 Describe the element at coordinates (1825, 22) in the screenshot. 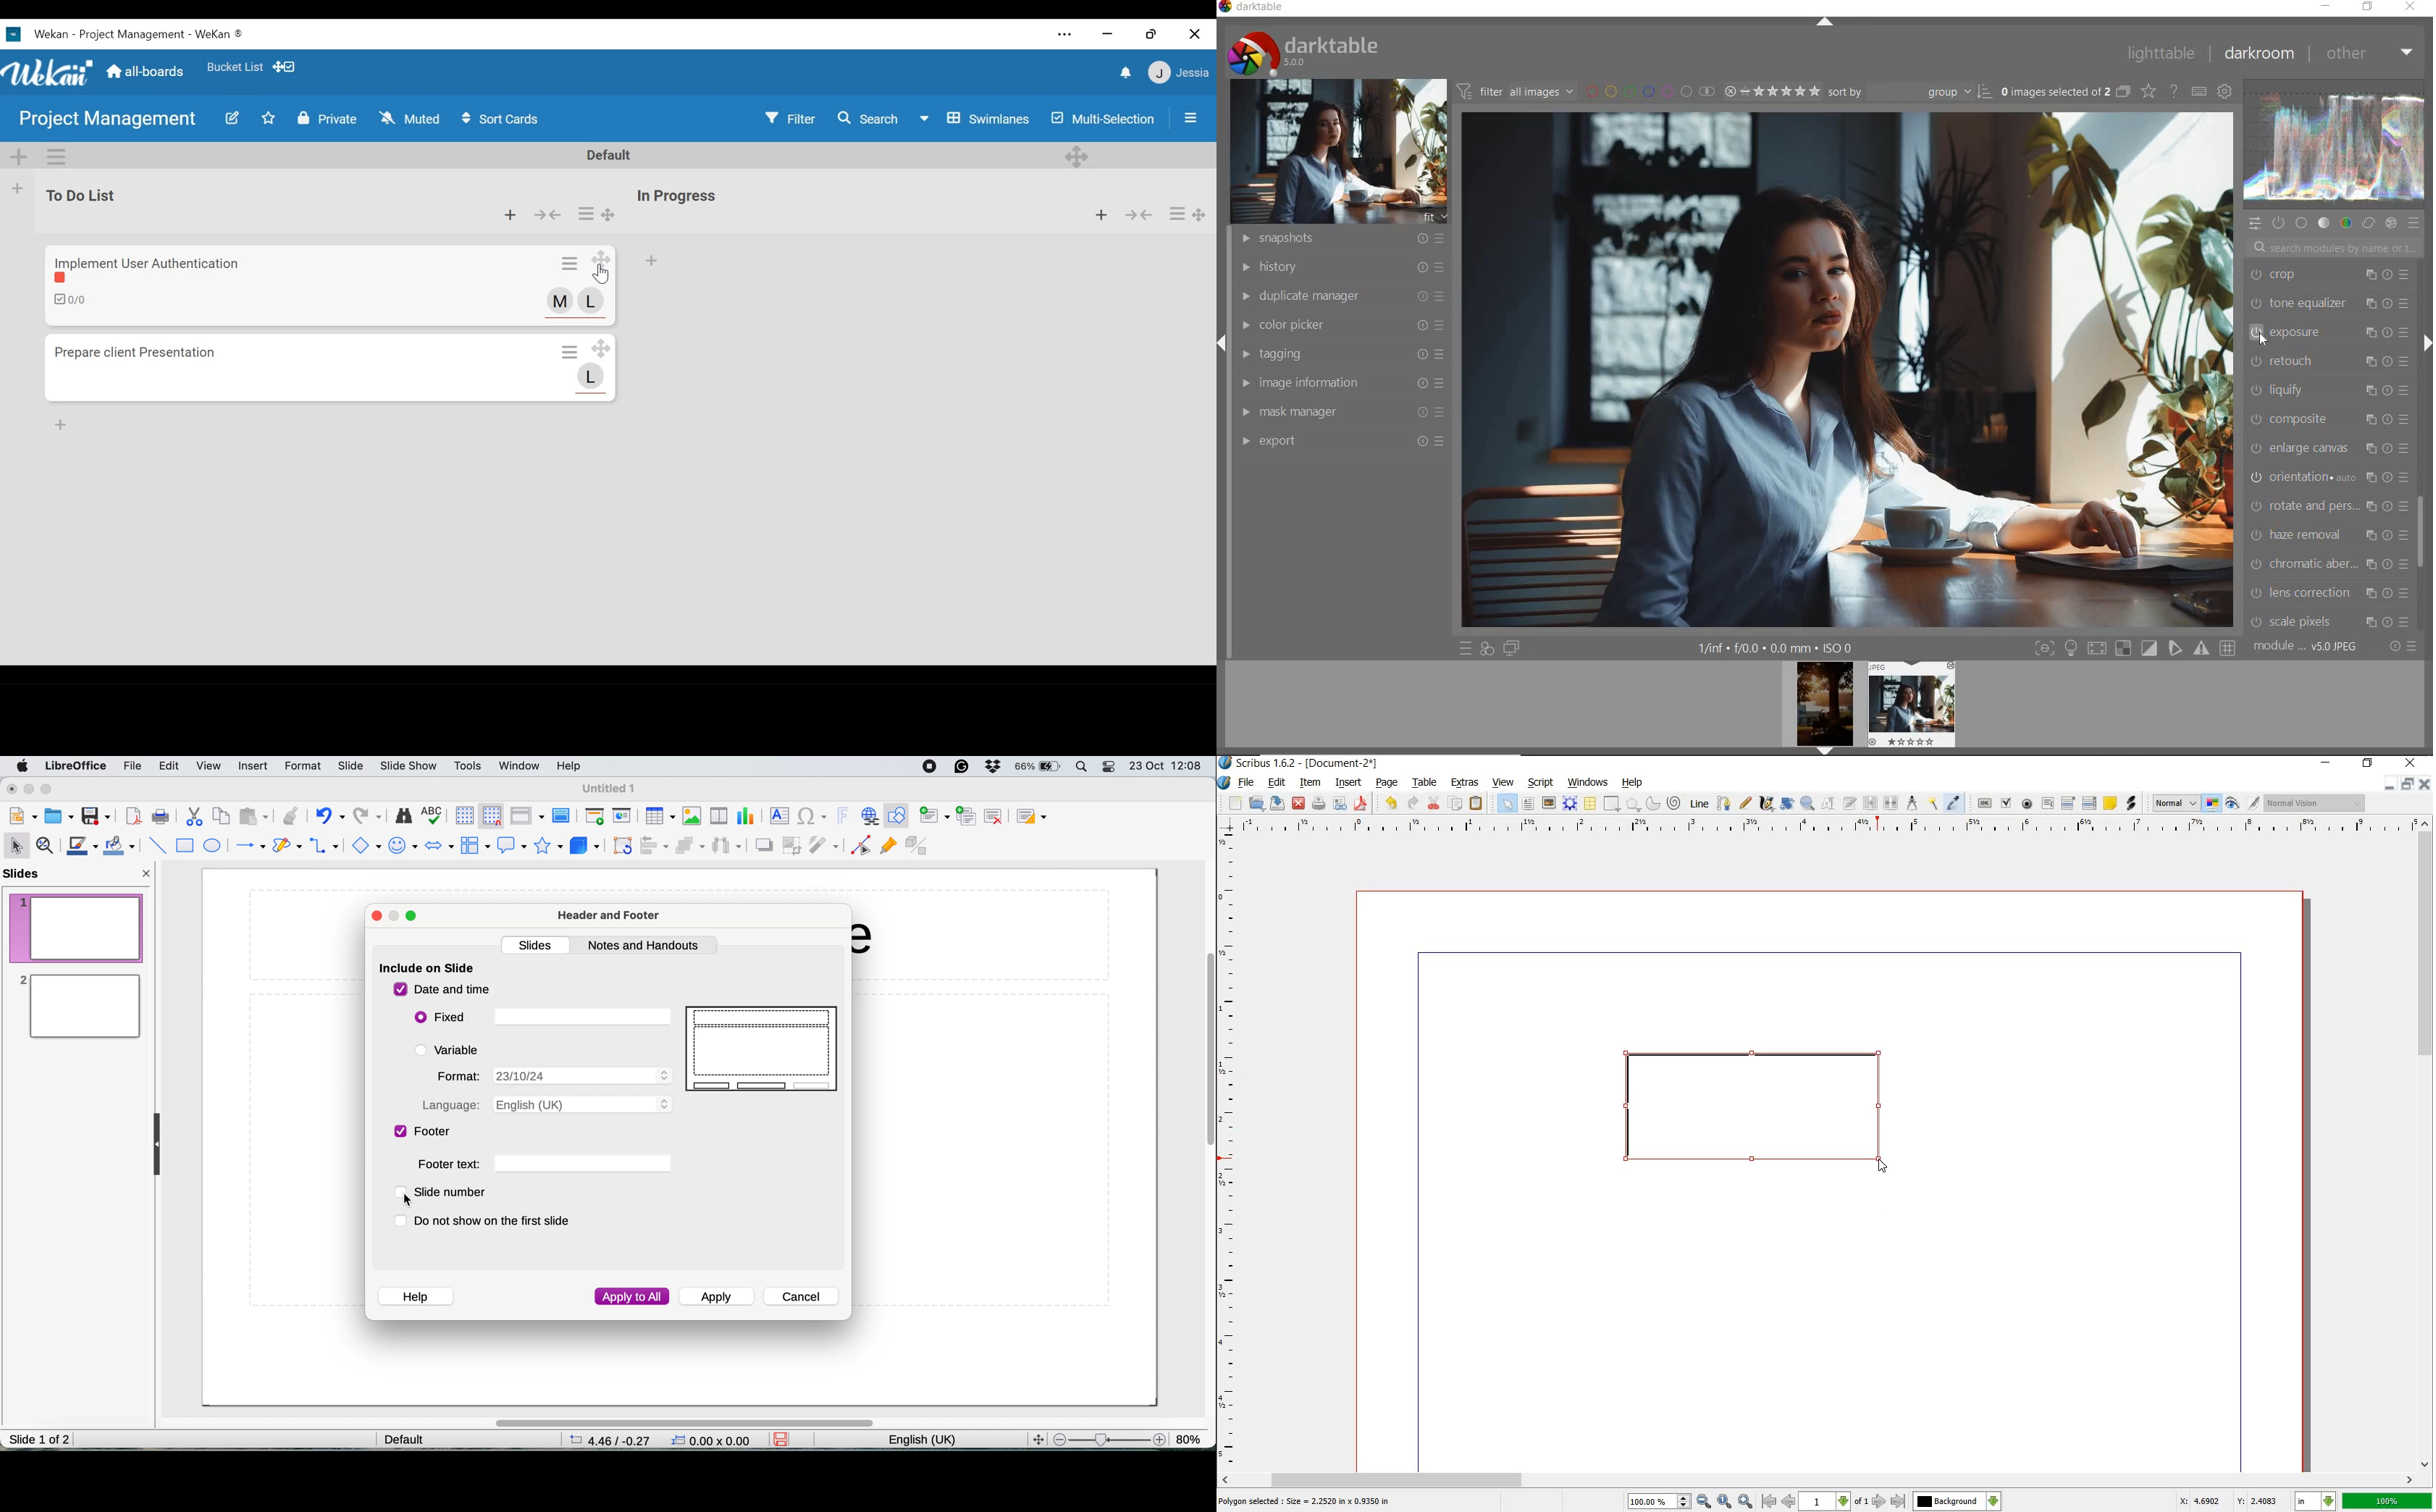

I see `EXPAND/COLLAPSE` at that location.